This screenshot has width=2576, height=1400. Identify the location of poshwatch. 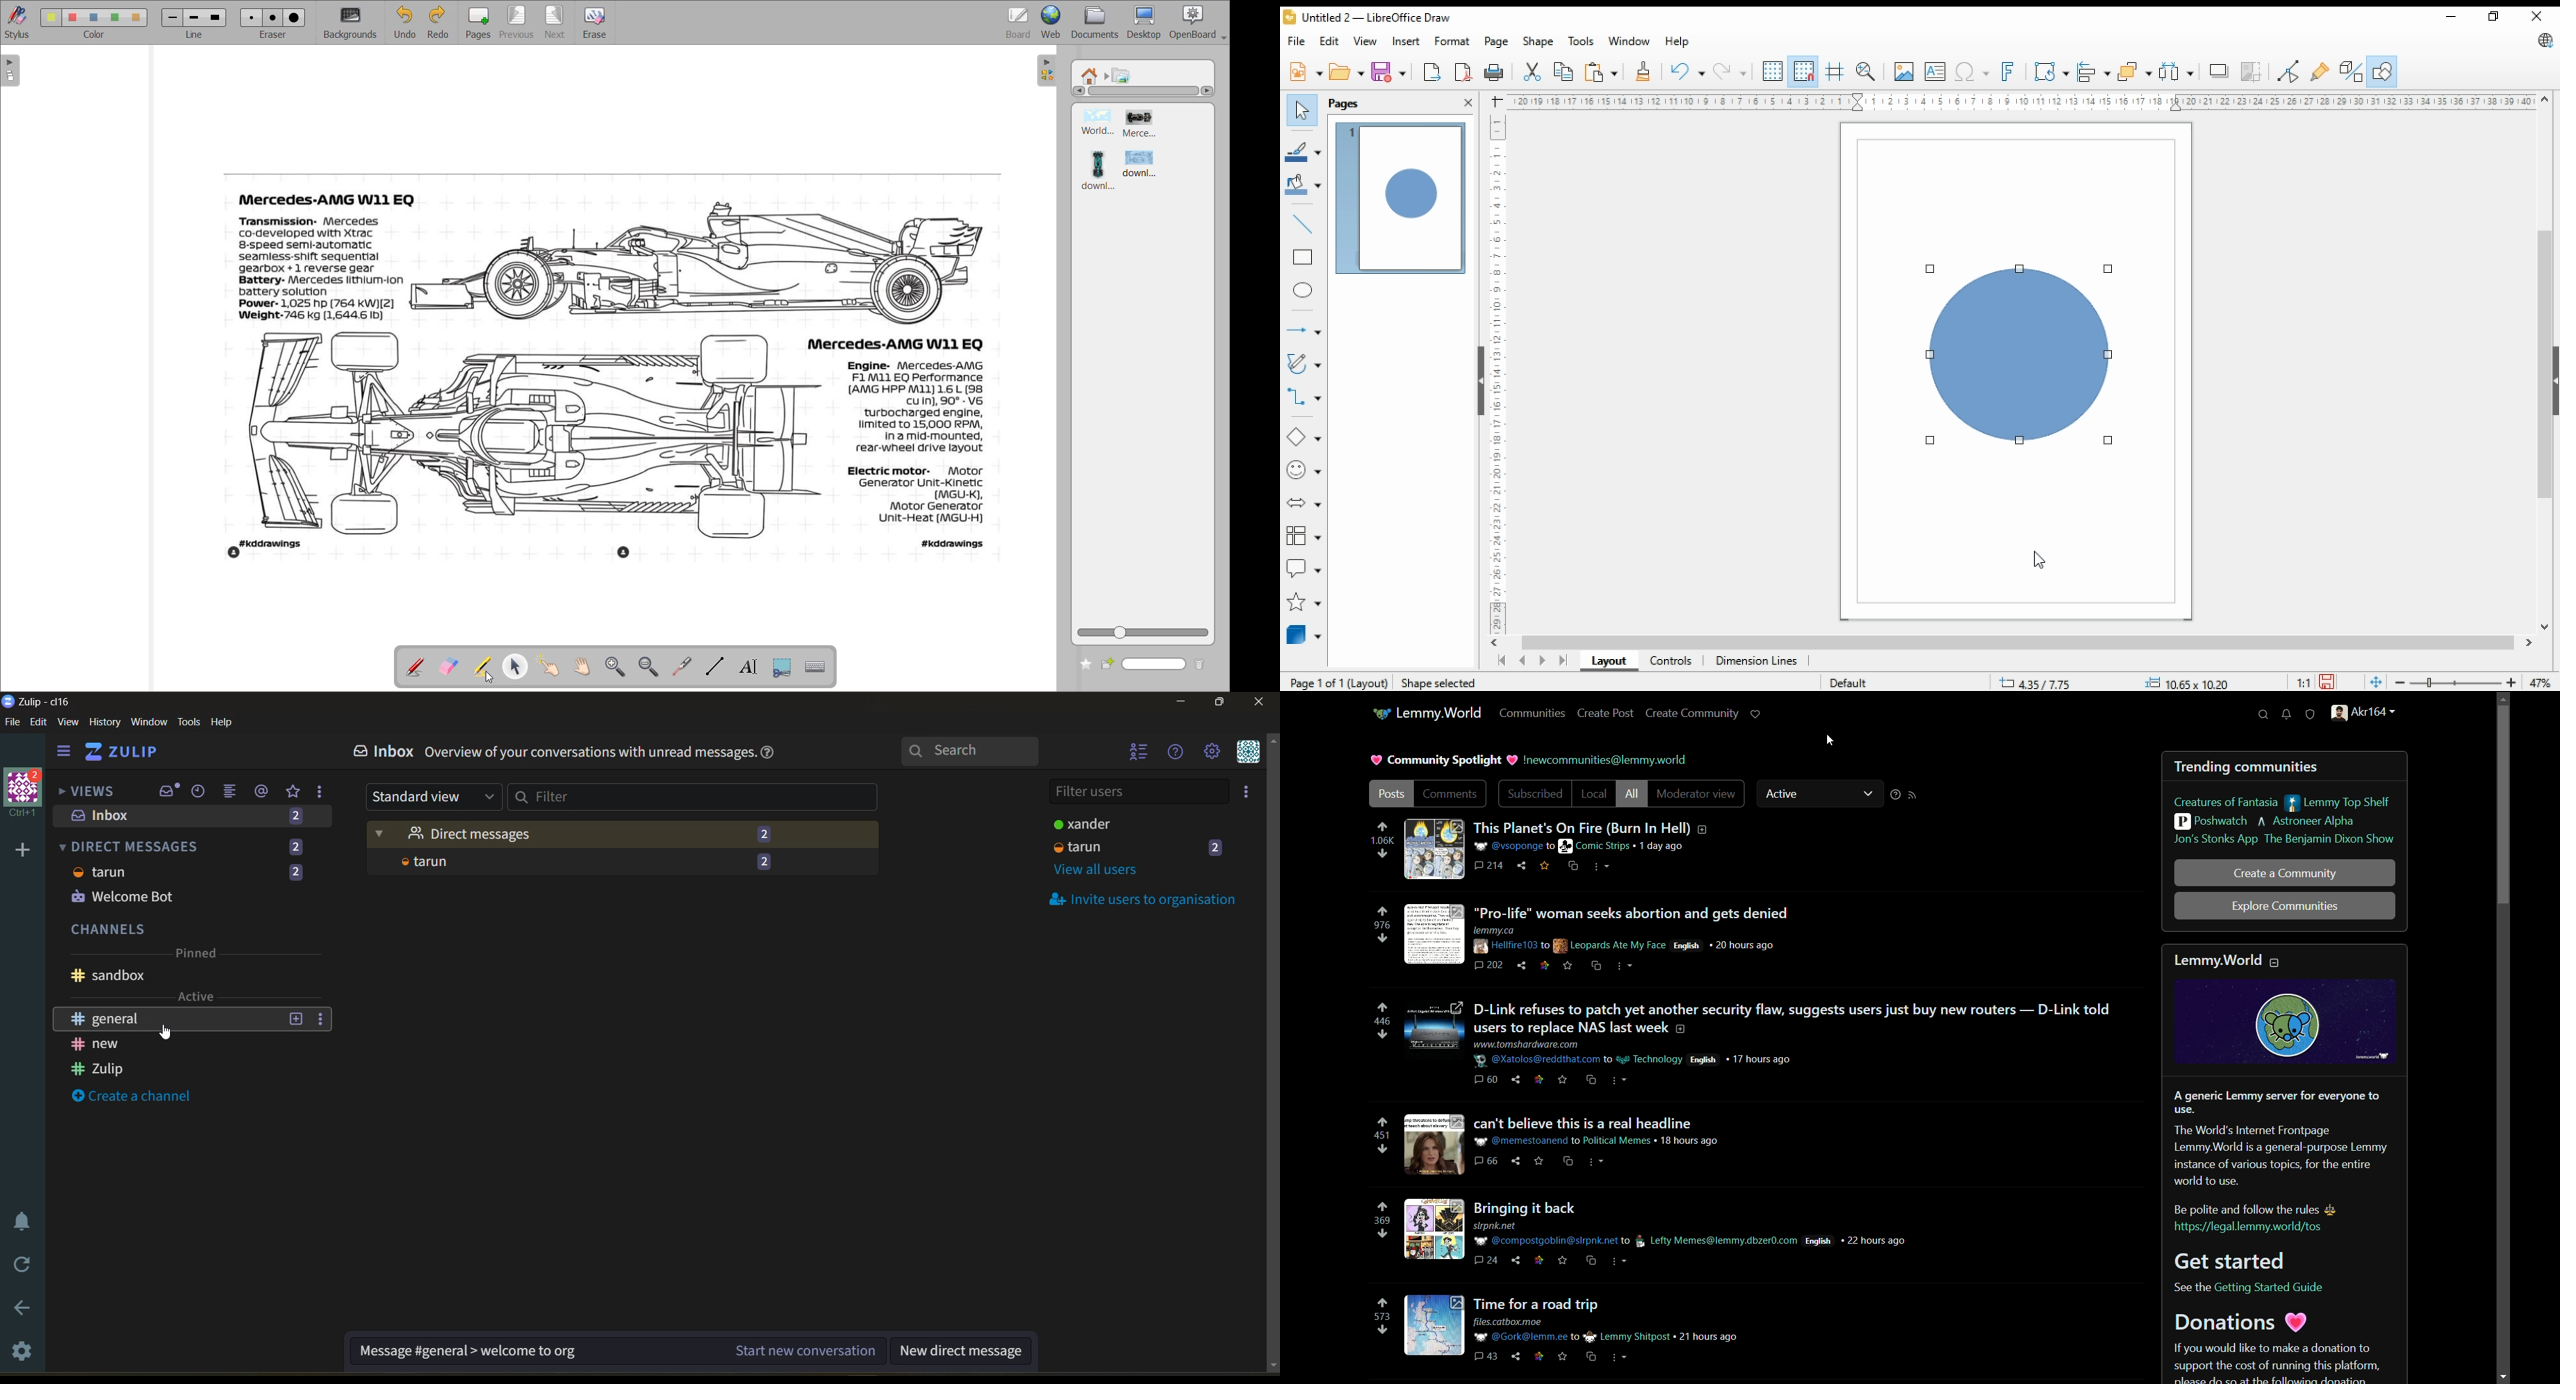
(2211, 821).